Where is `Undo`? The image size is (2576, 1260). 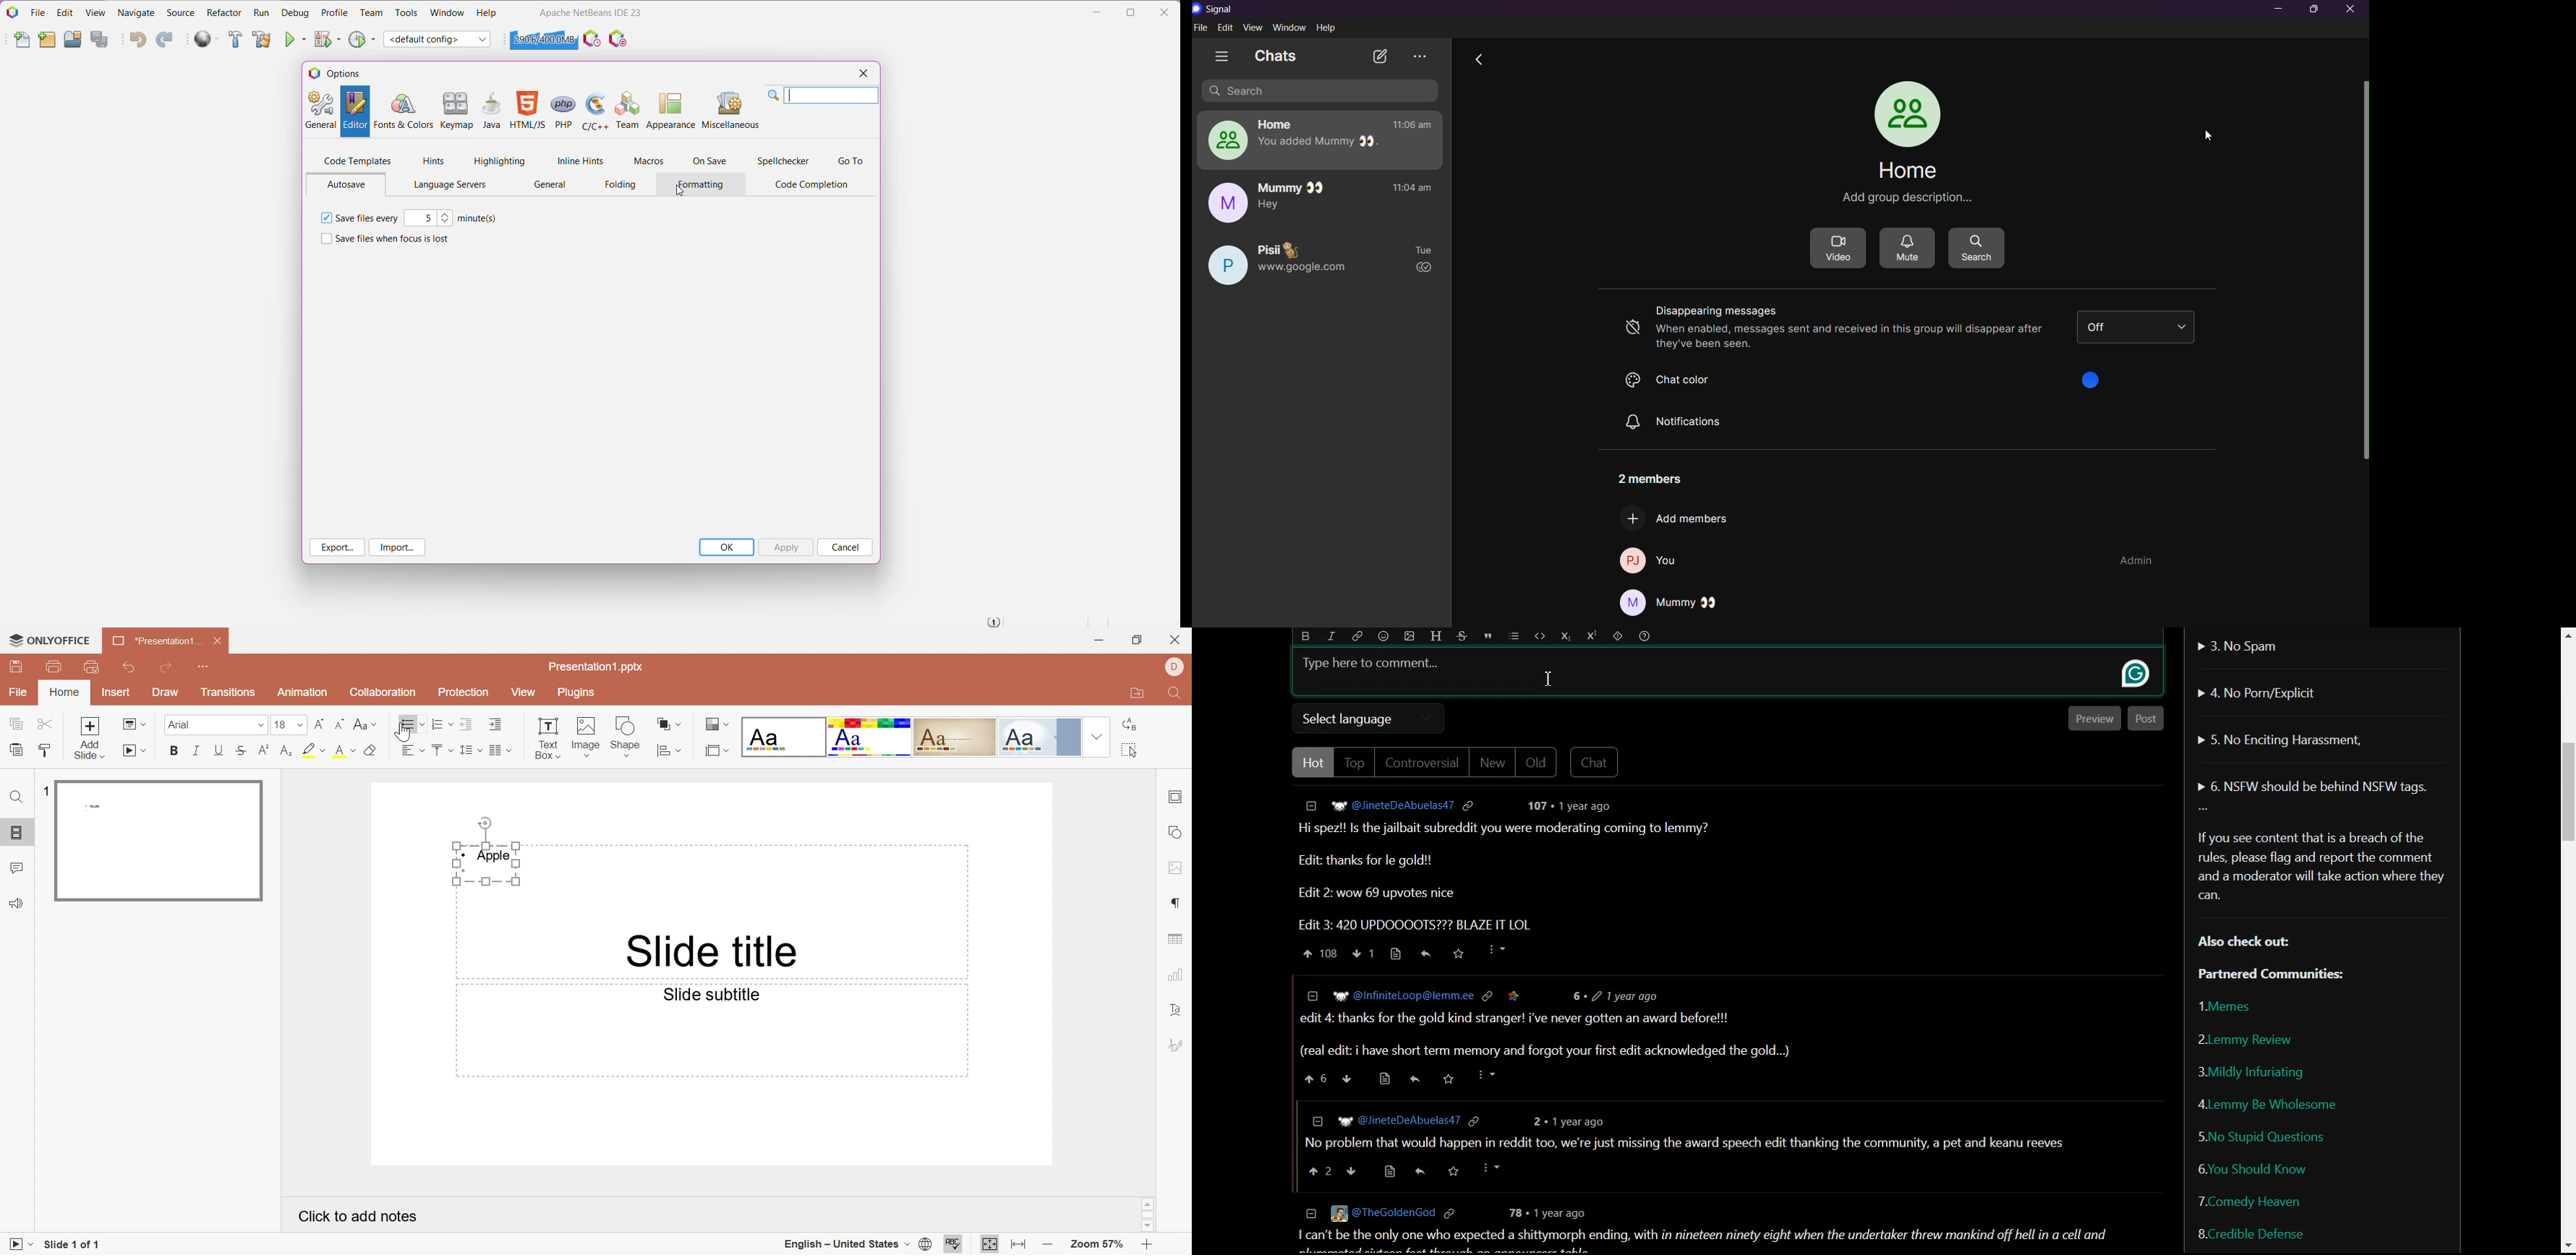
Undo is located at coordinates (130, 669).